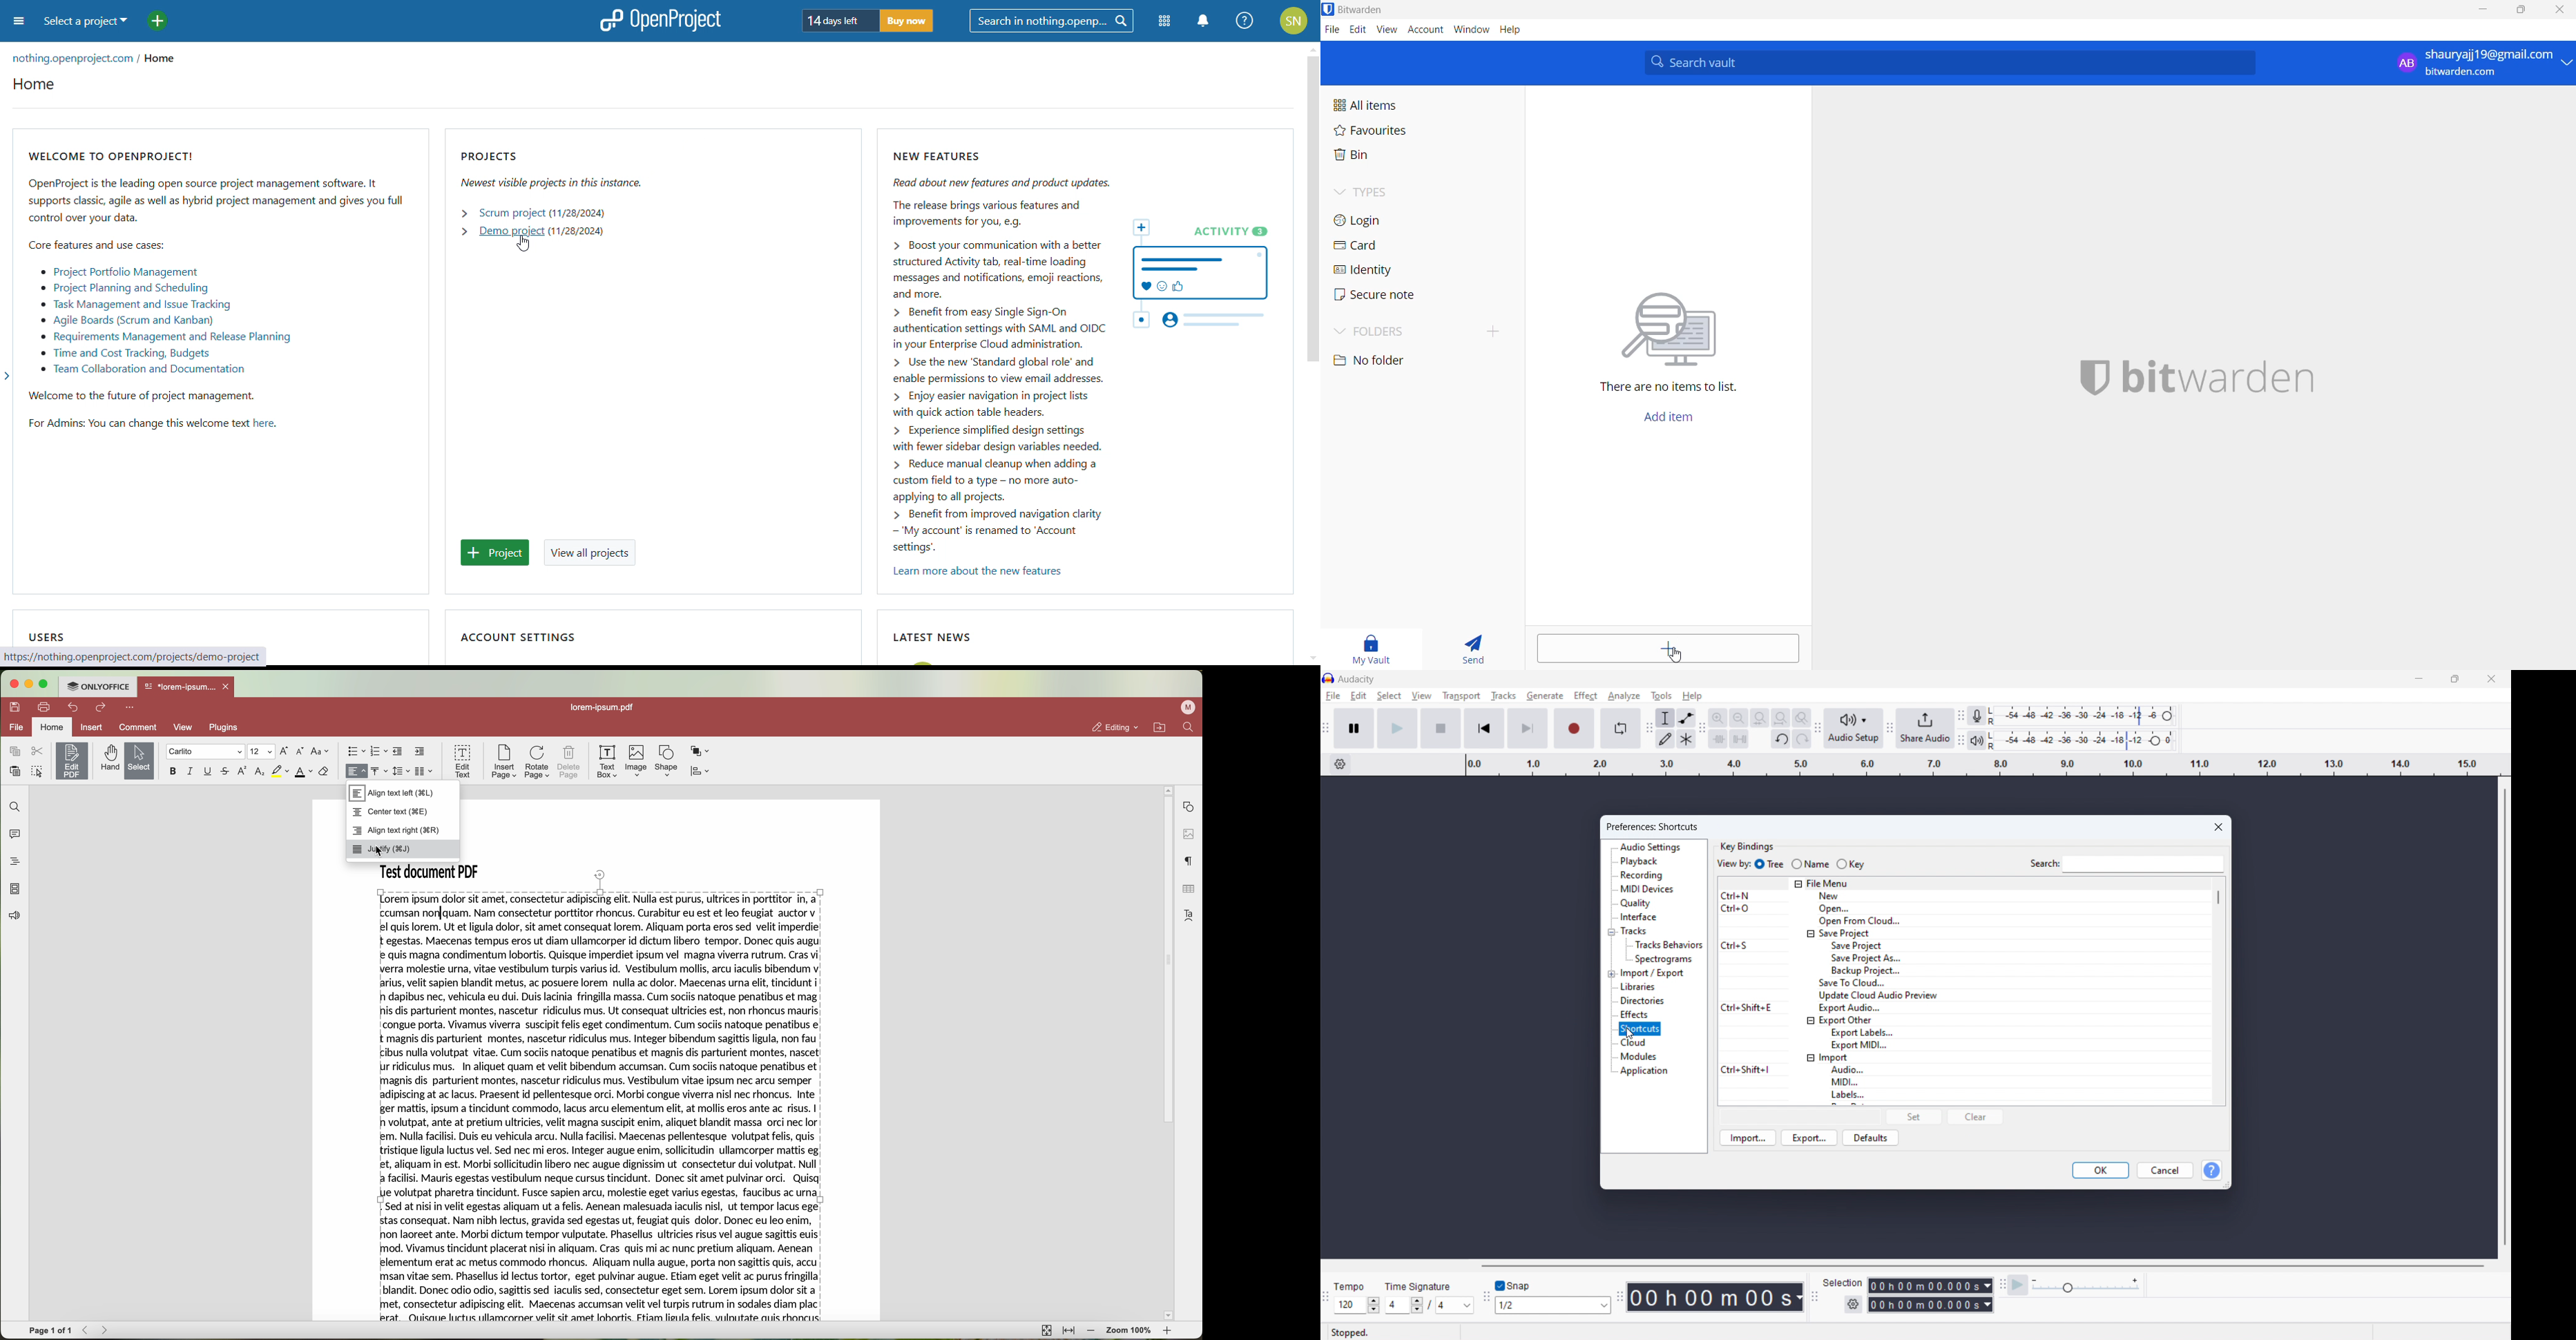 This screenshot has height=1344, width=2576. What do you see at coordinates (1753, 991) in the screenshot?
I see `Keyboard shortcuts` at bounding box center [1753, 991].